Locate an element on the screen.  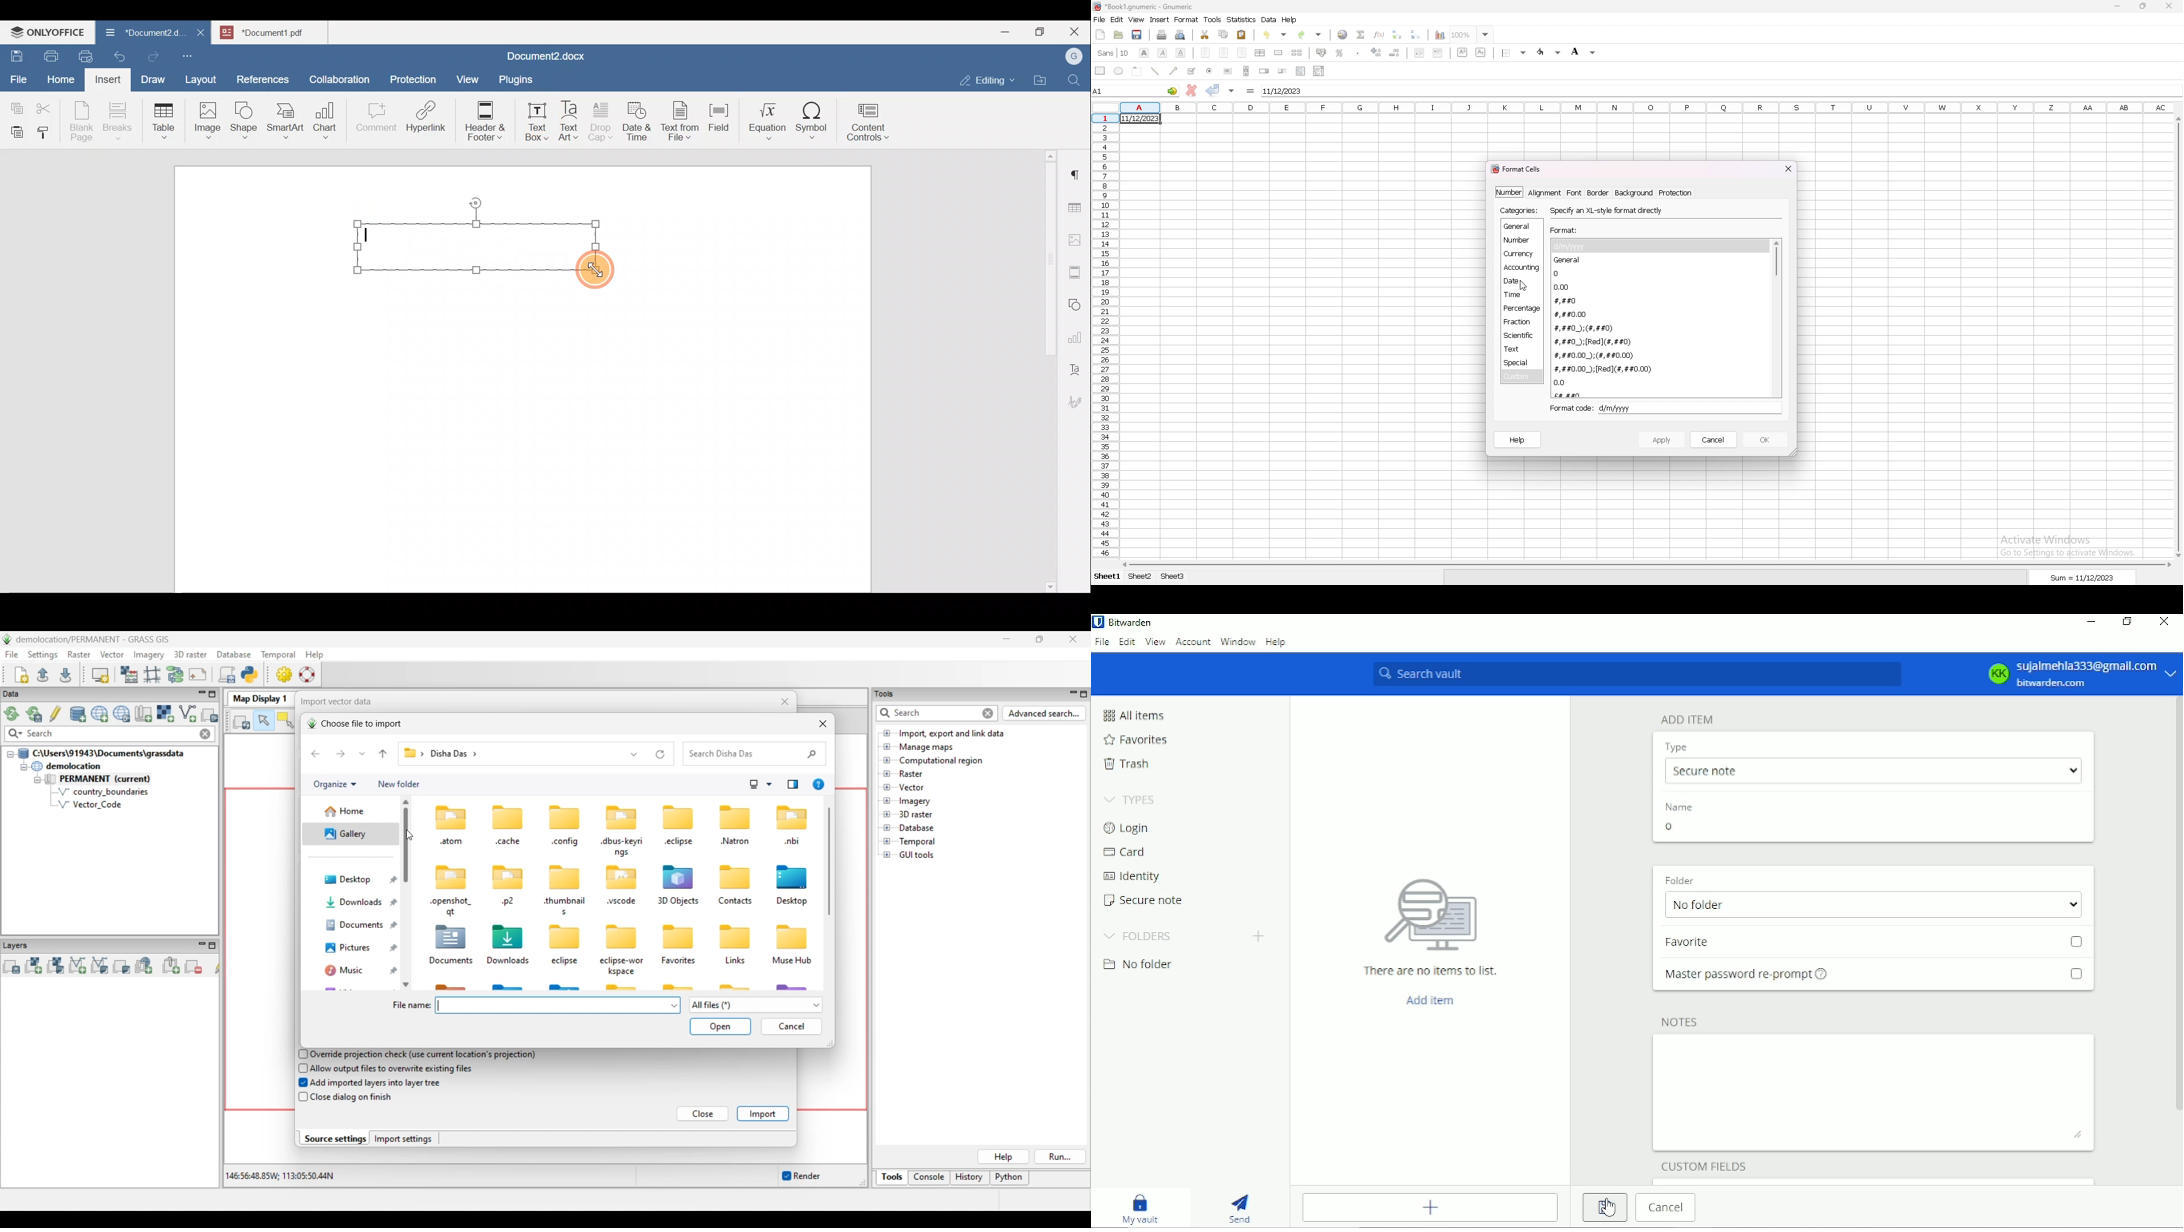
Add imported layers into layer tree is located at coordinates (377, 1082).